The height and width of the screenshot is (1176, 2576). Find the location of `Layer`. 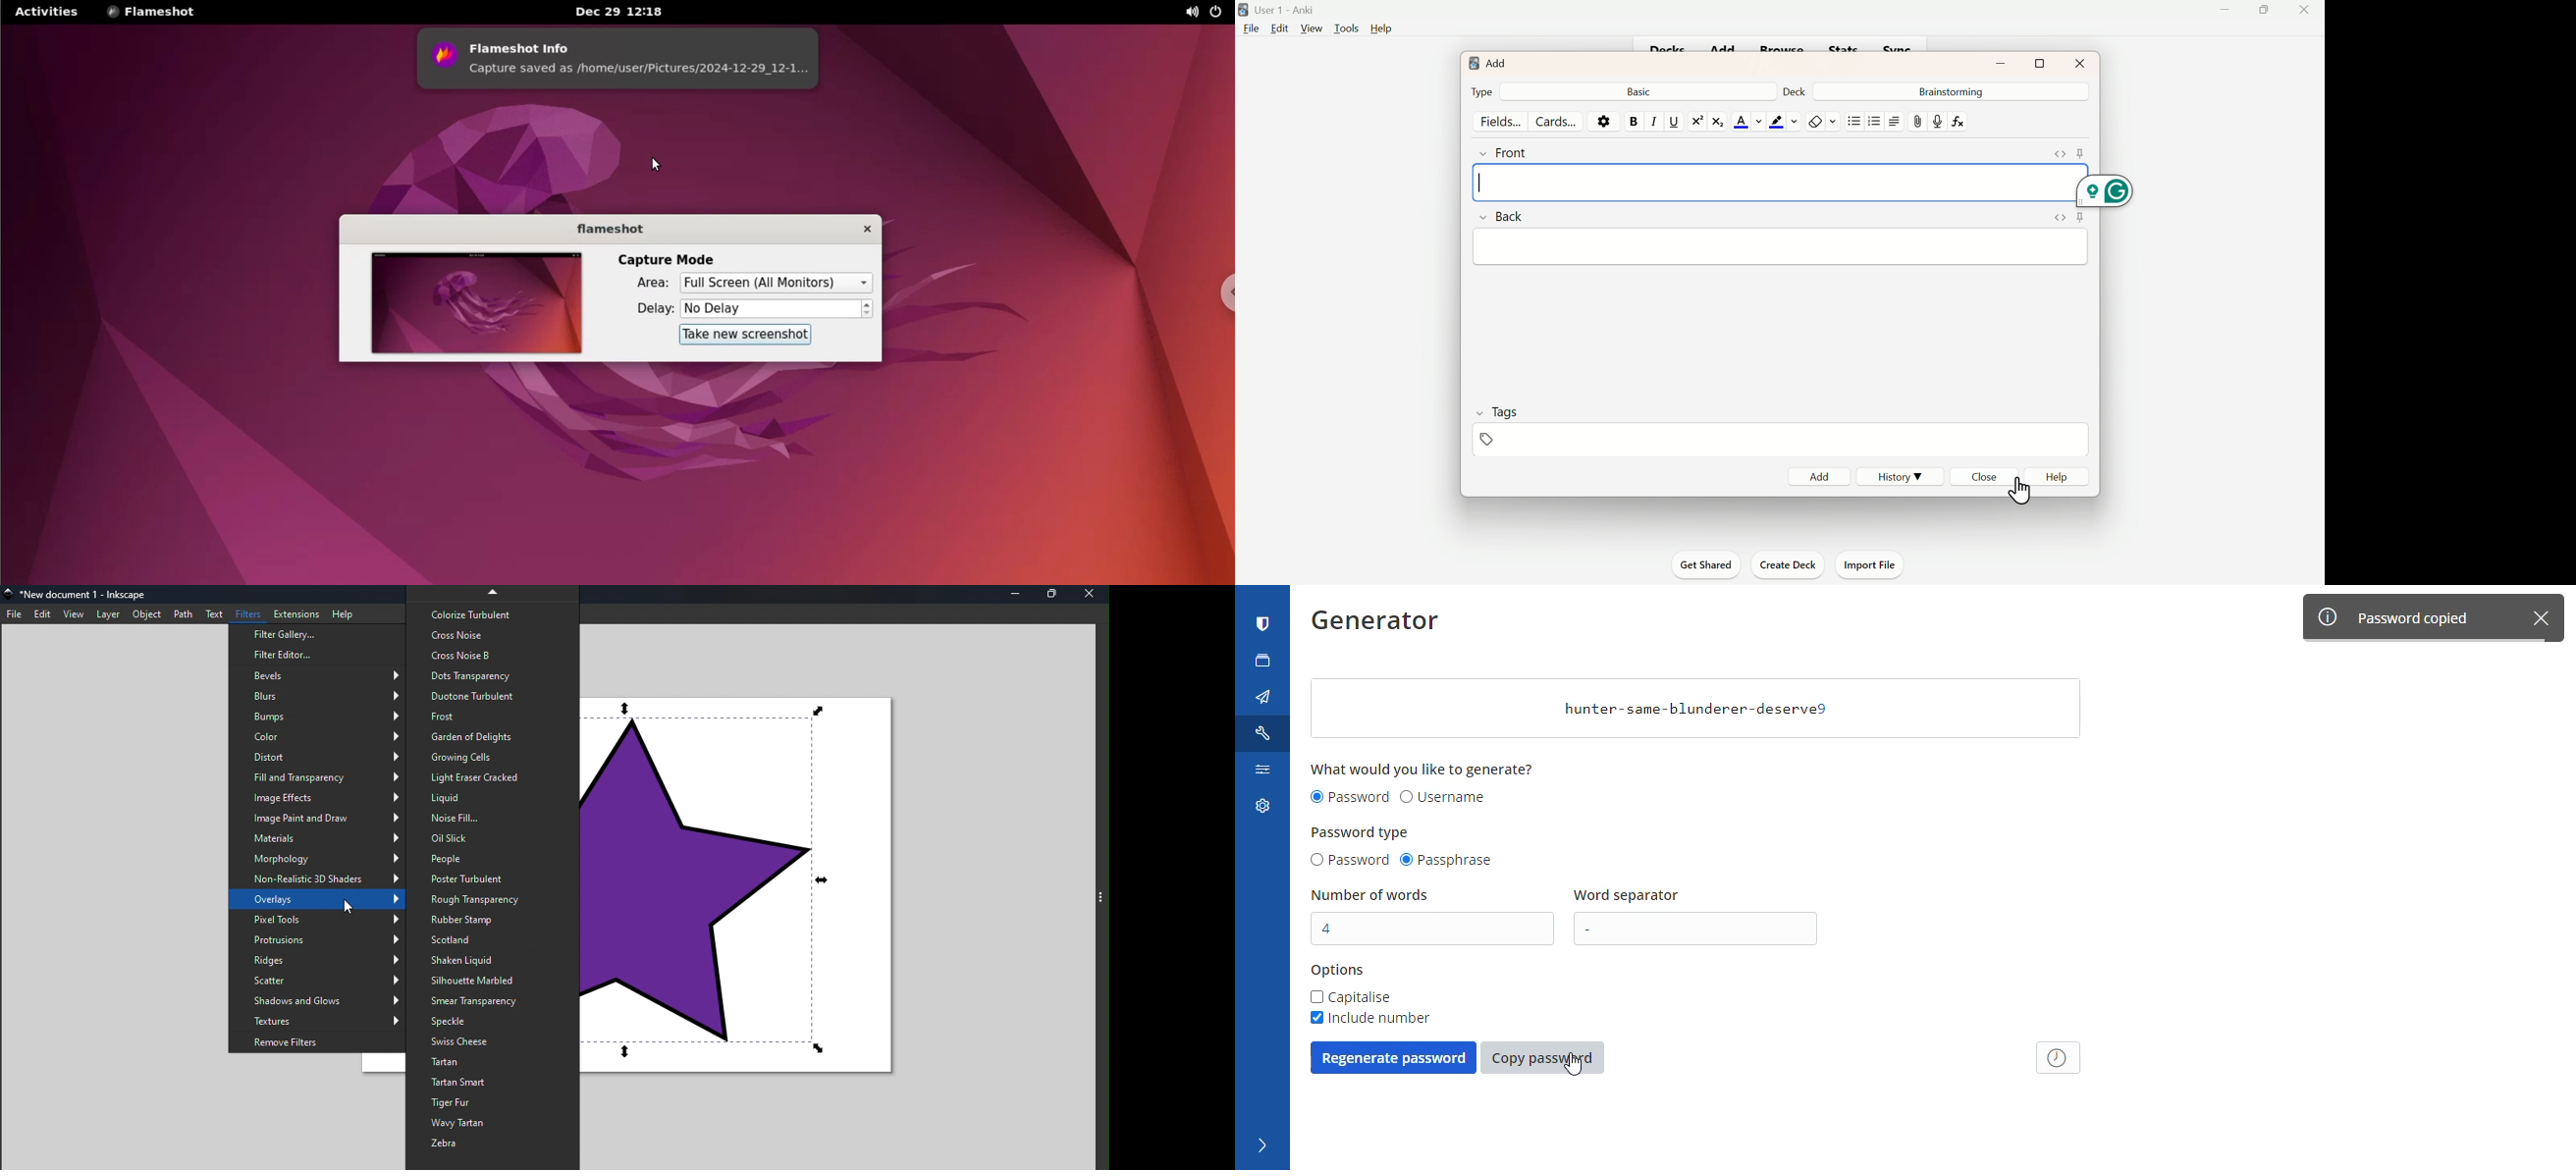

Layer is located at coordinates (110, 614).